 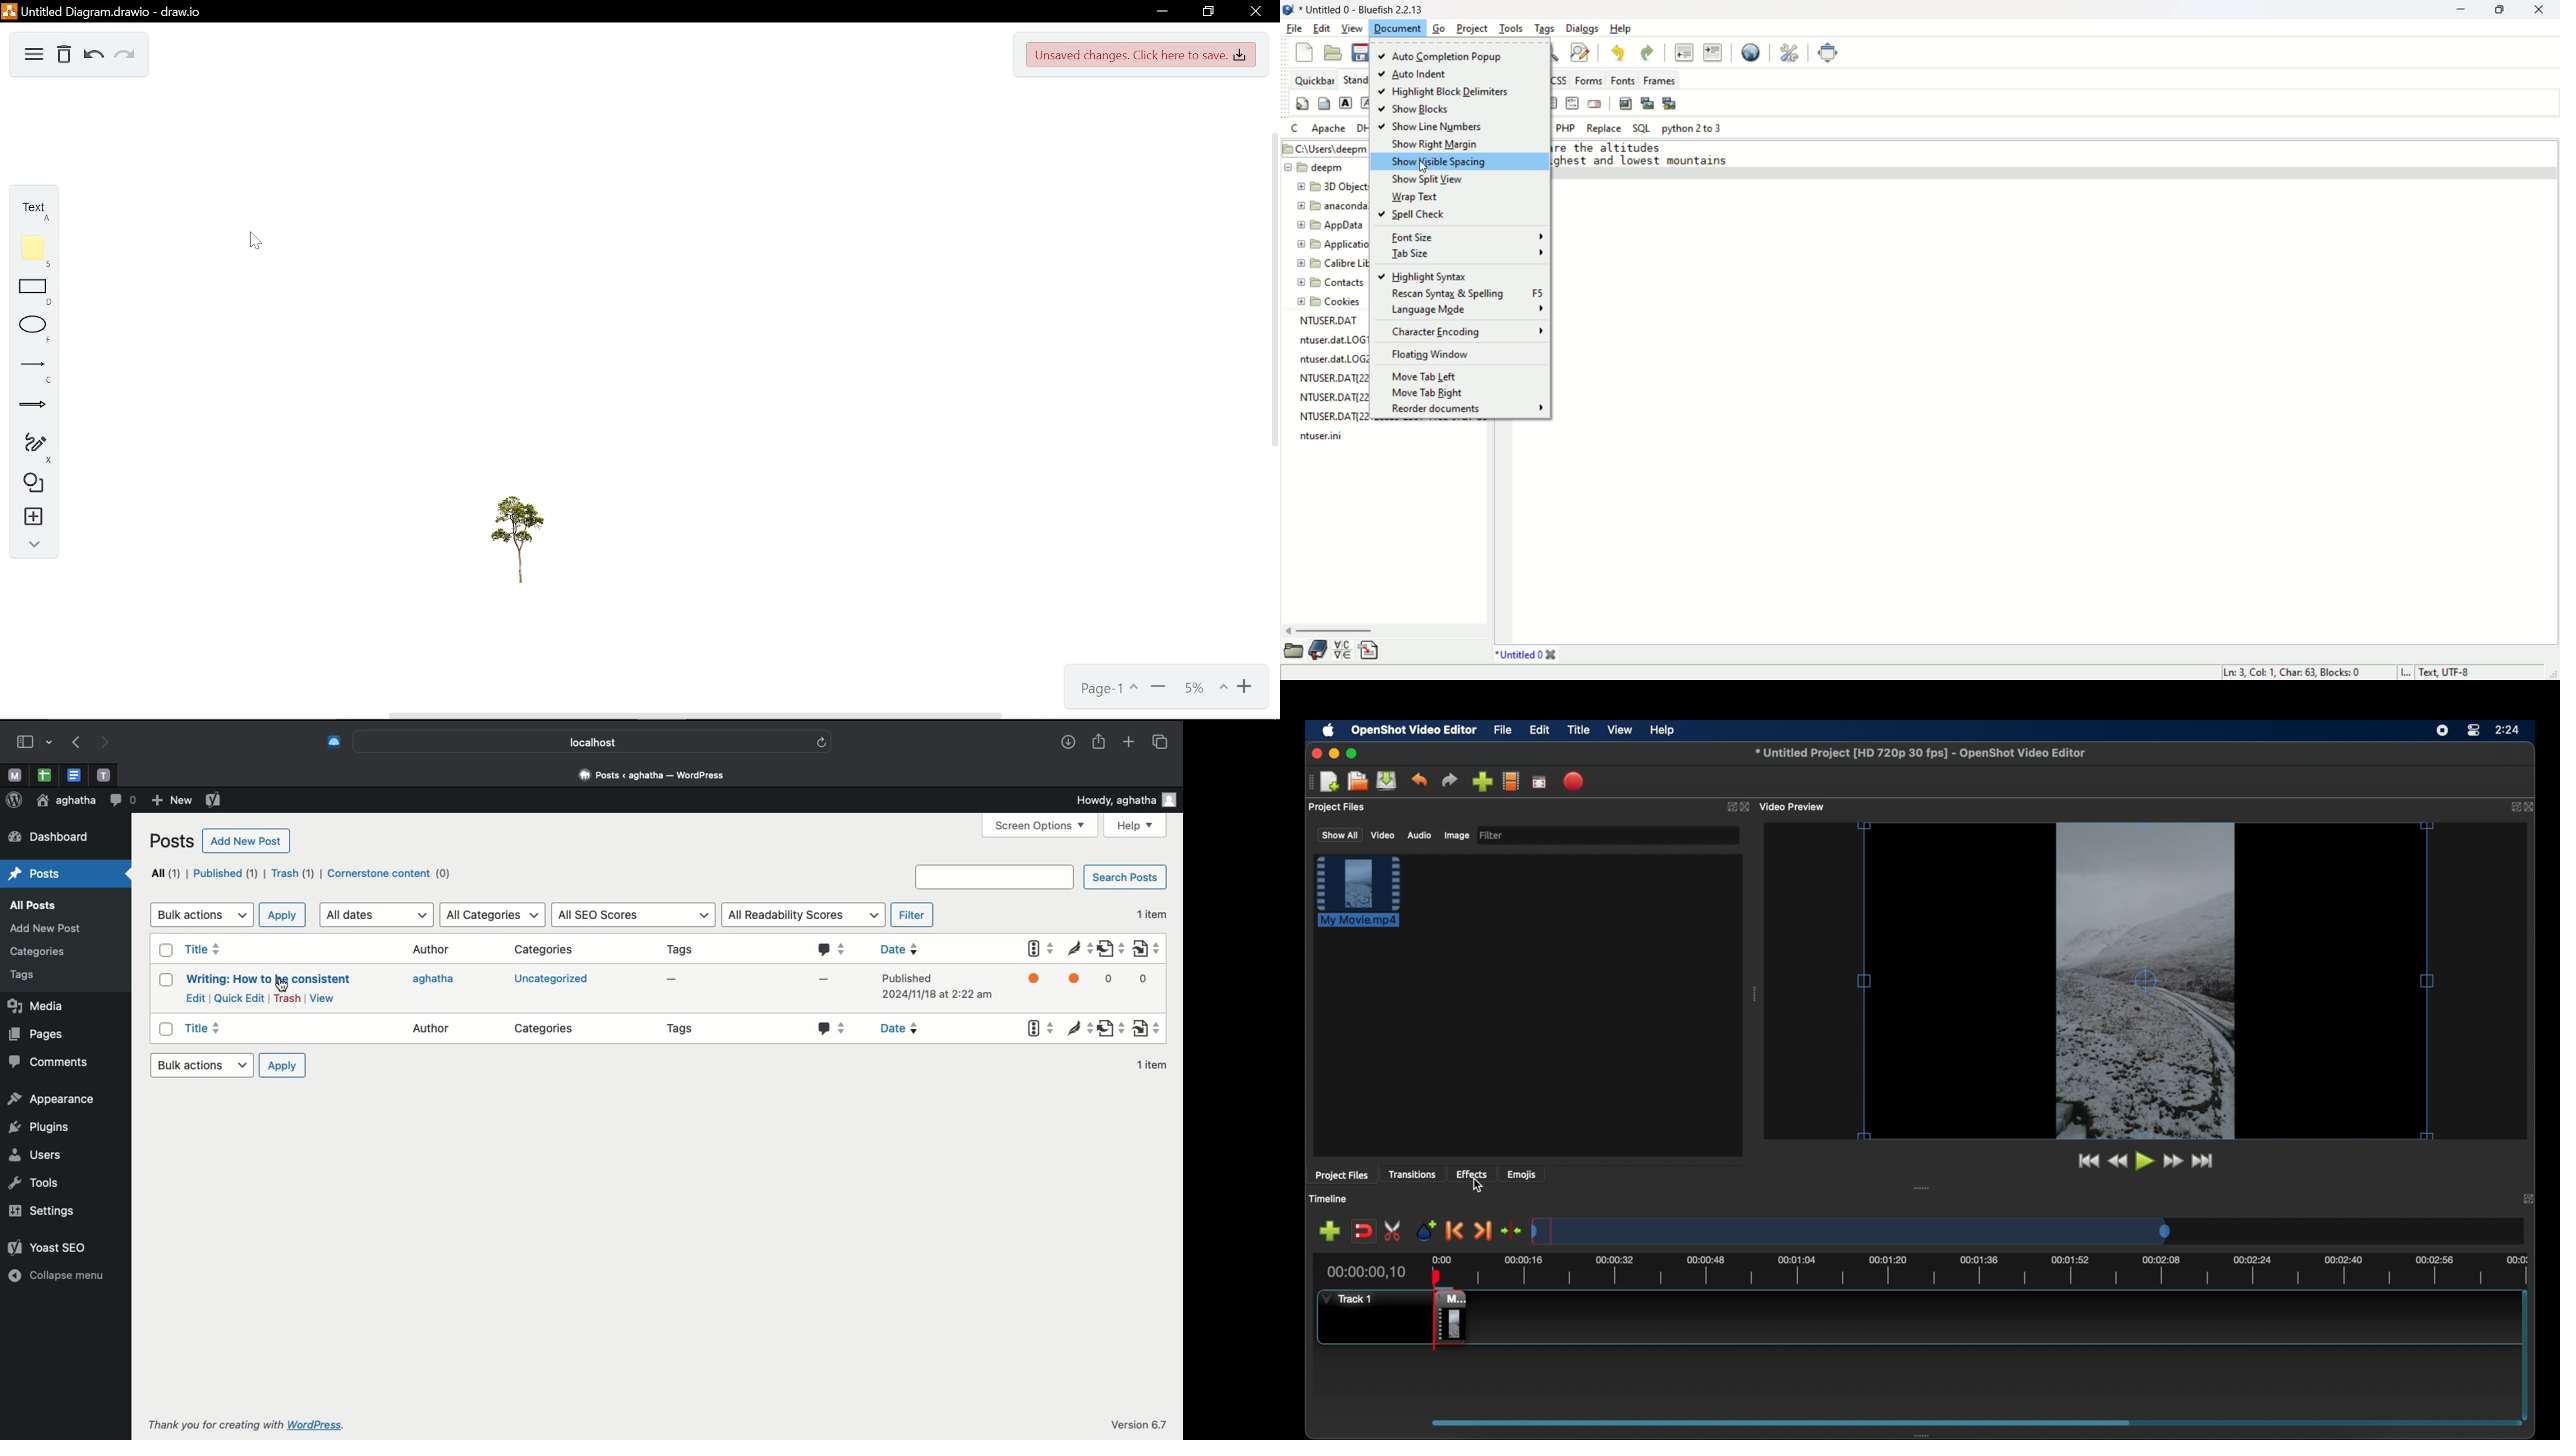 I want to click on Current window, so click(x=110, y=10).